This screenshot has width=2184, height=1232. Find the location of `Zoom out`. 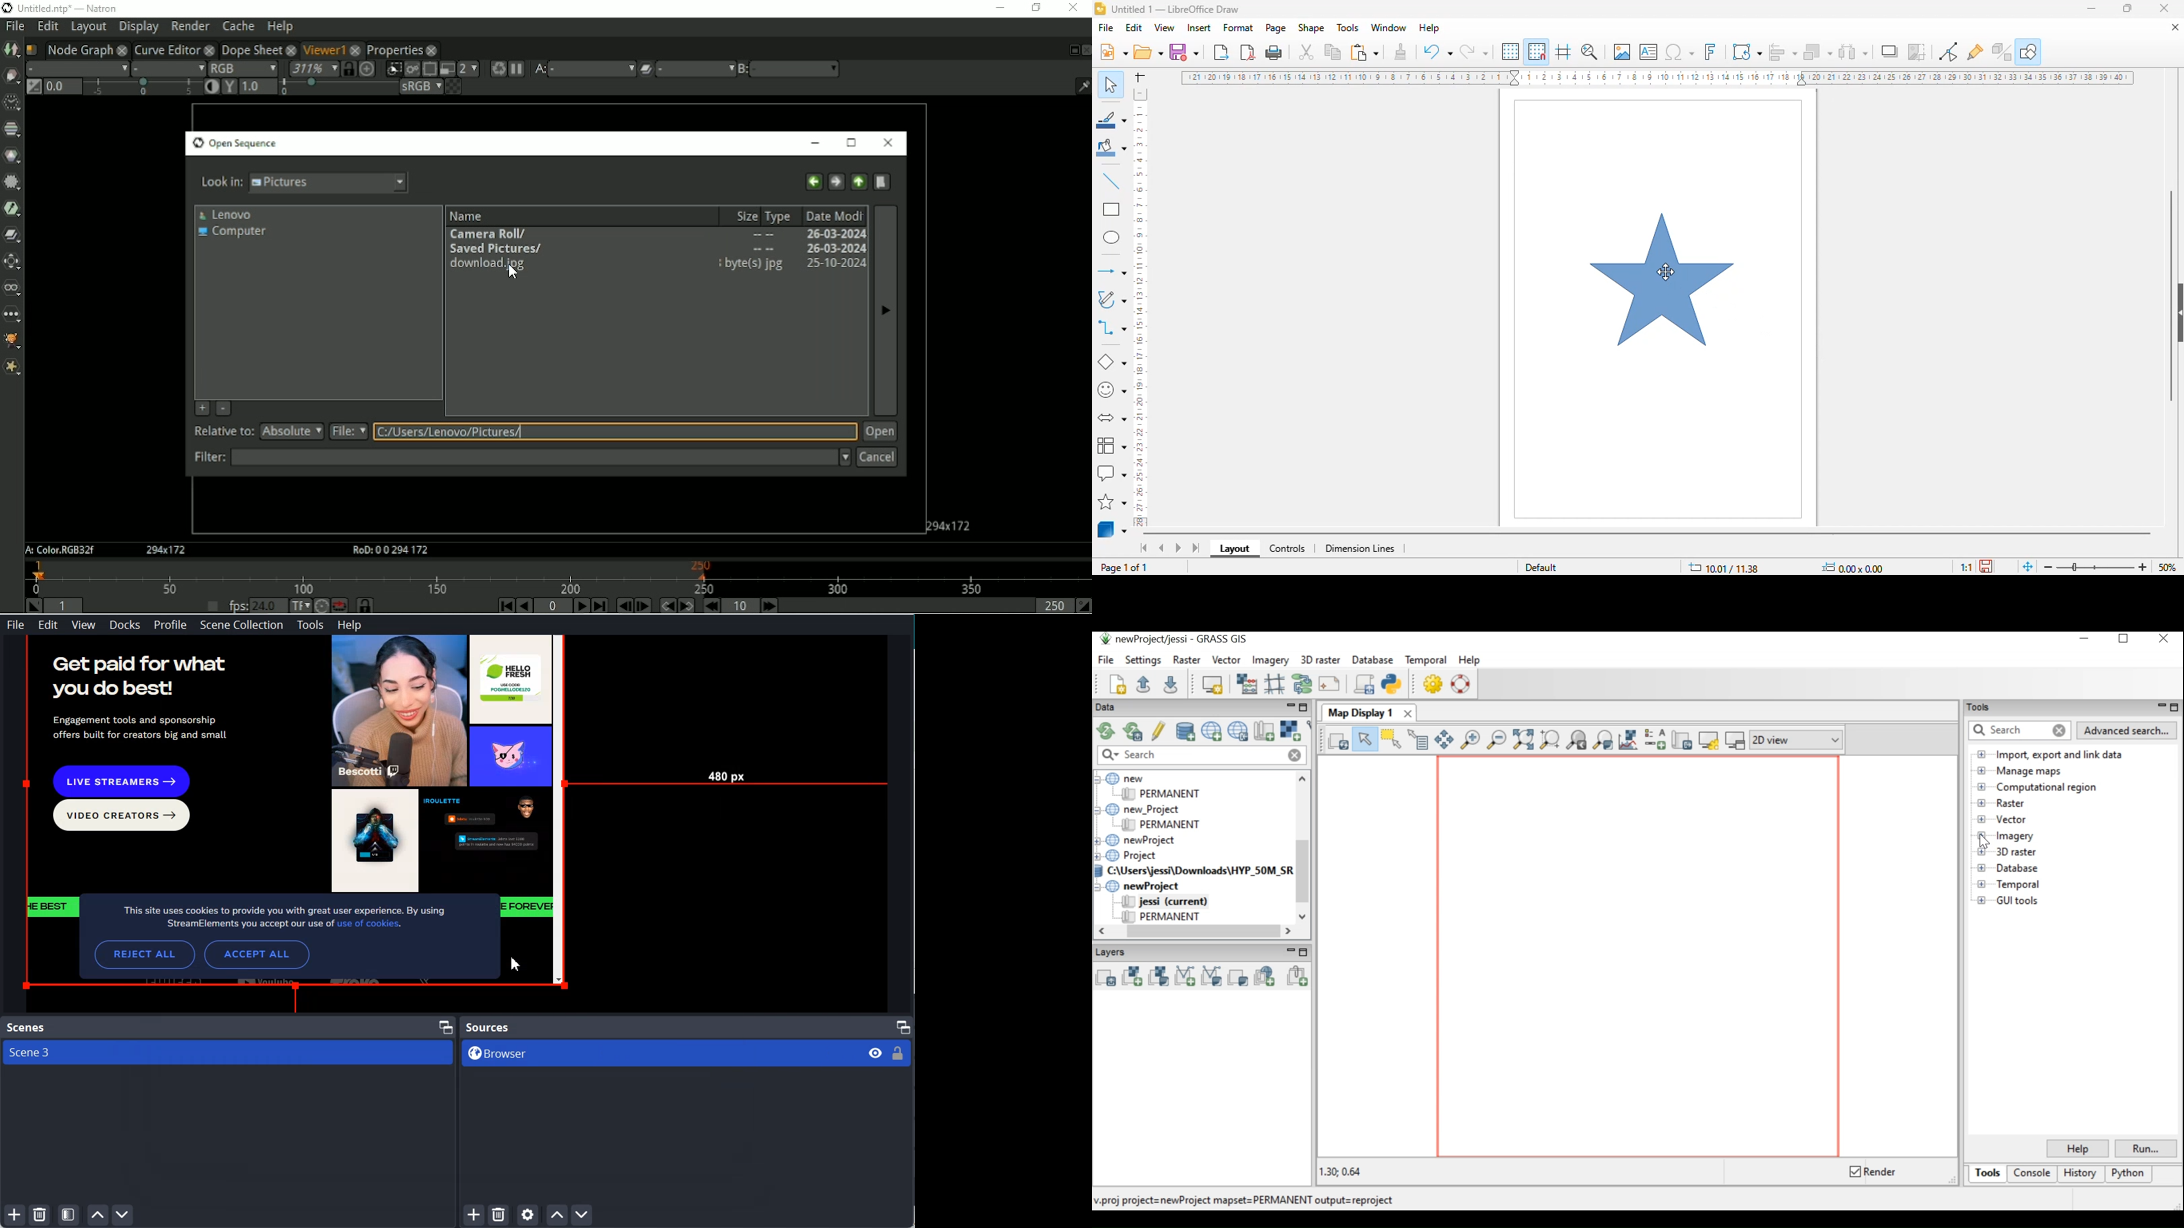

Zoom out is located at coordinates (2049, 568).